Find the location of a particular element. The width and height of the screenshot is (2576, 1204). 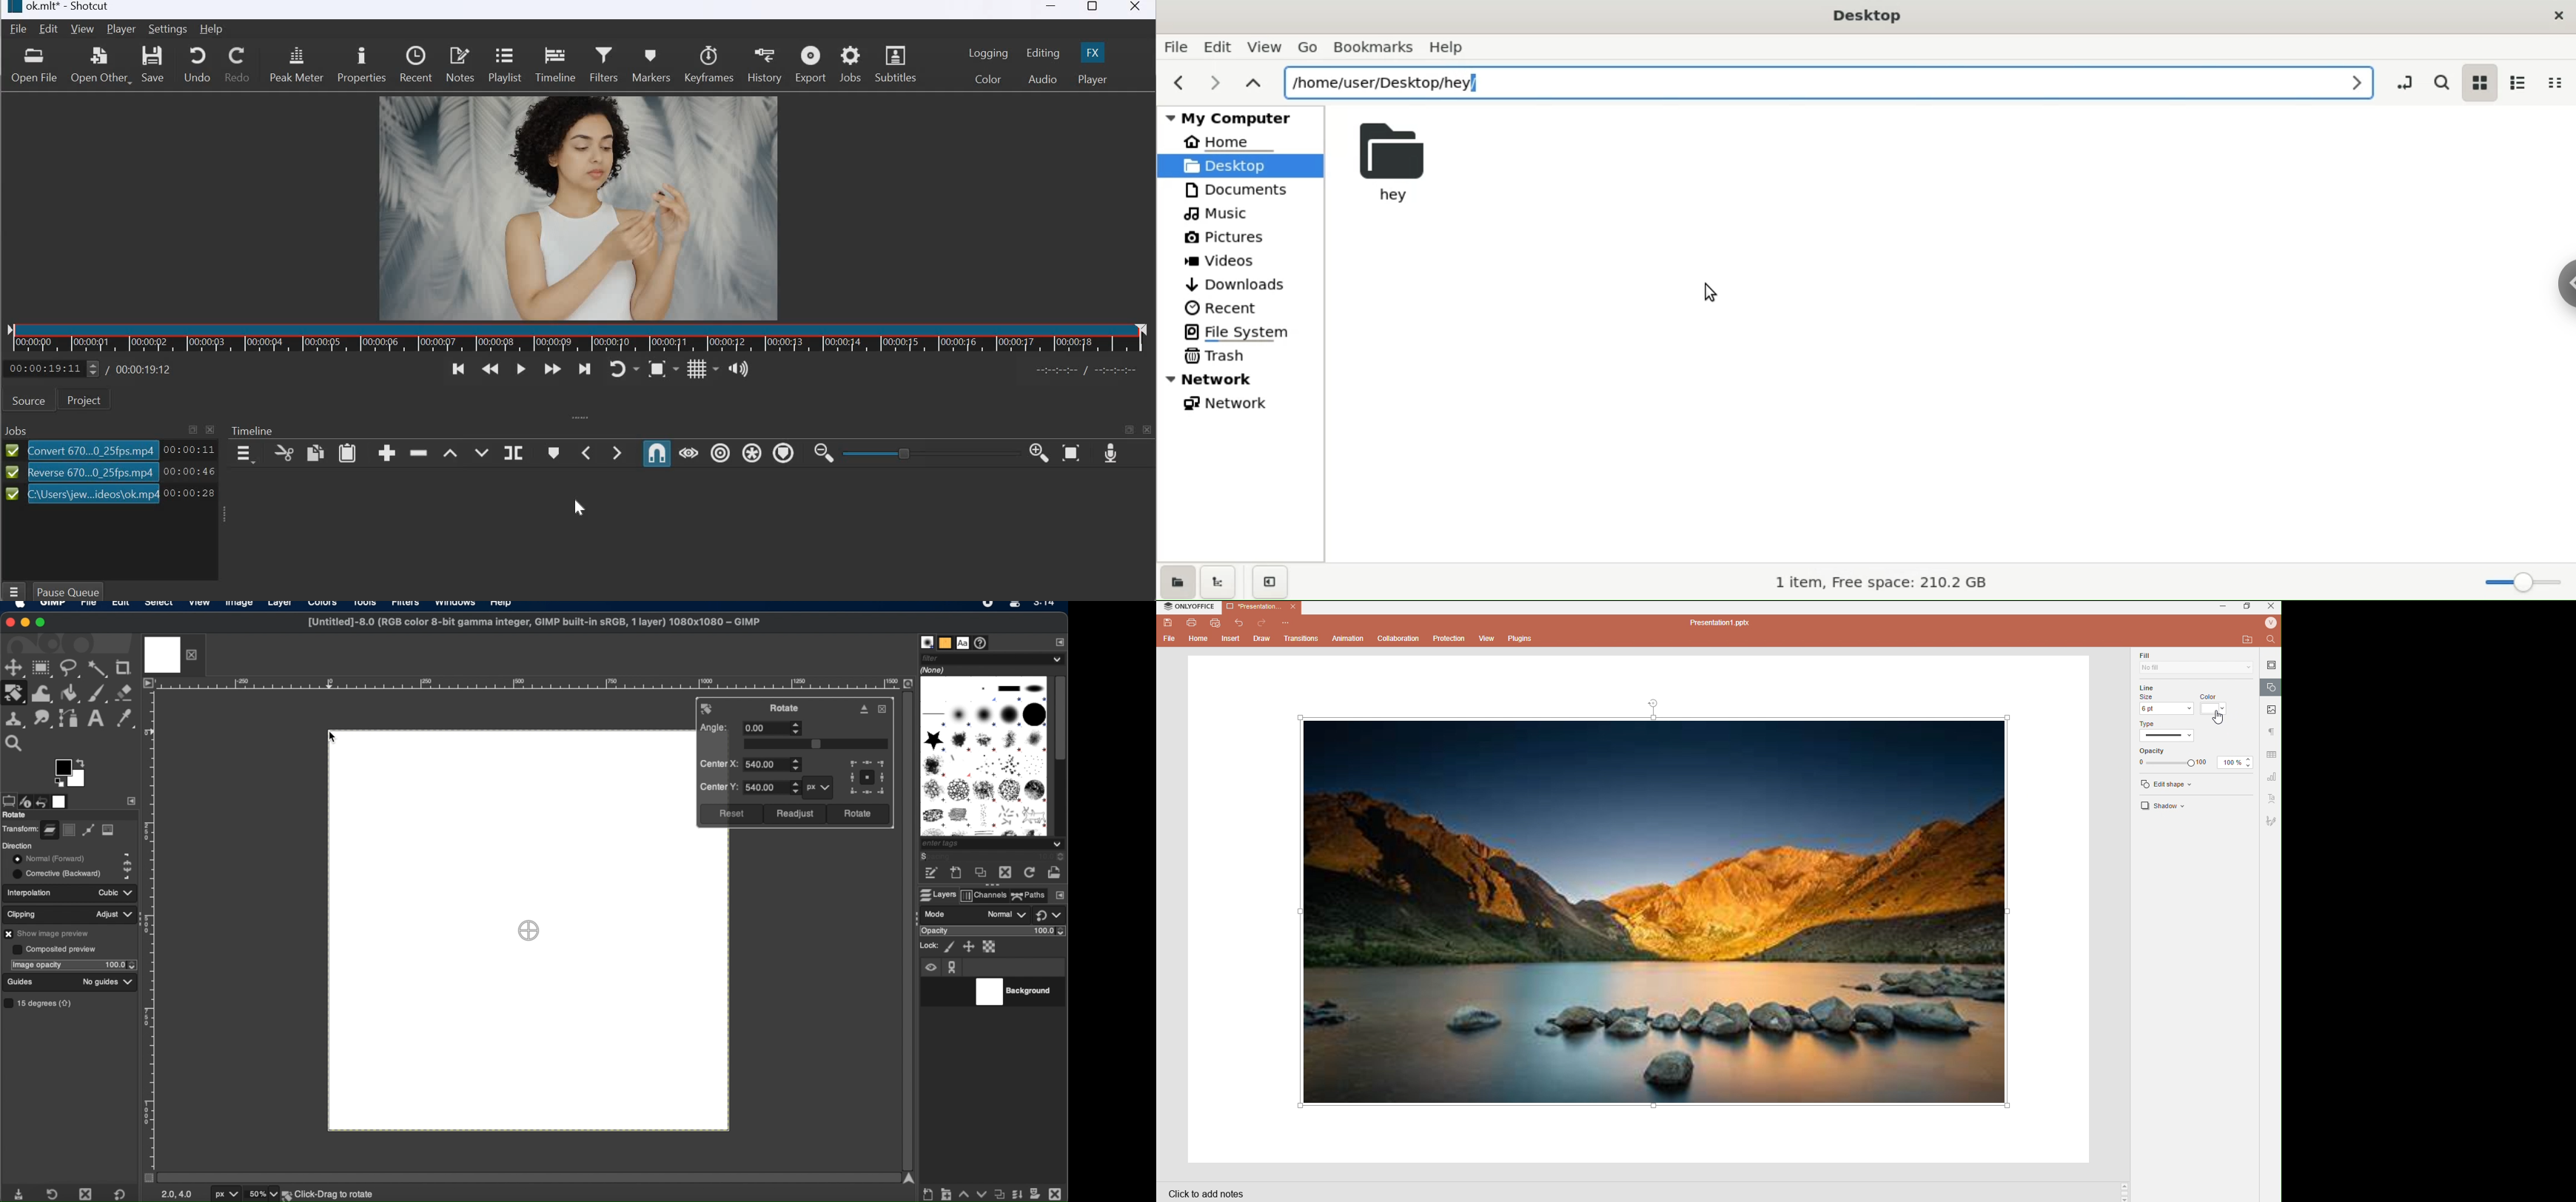

Redo is located at coordinates (239, 64).